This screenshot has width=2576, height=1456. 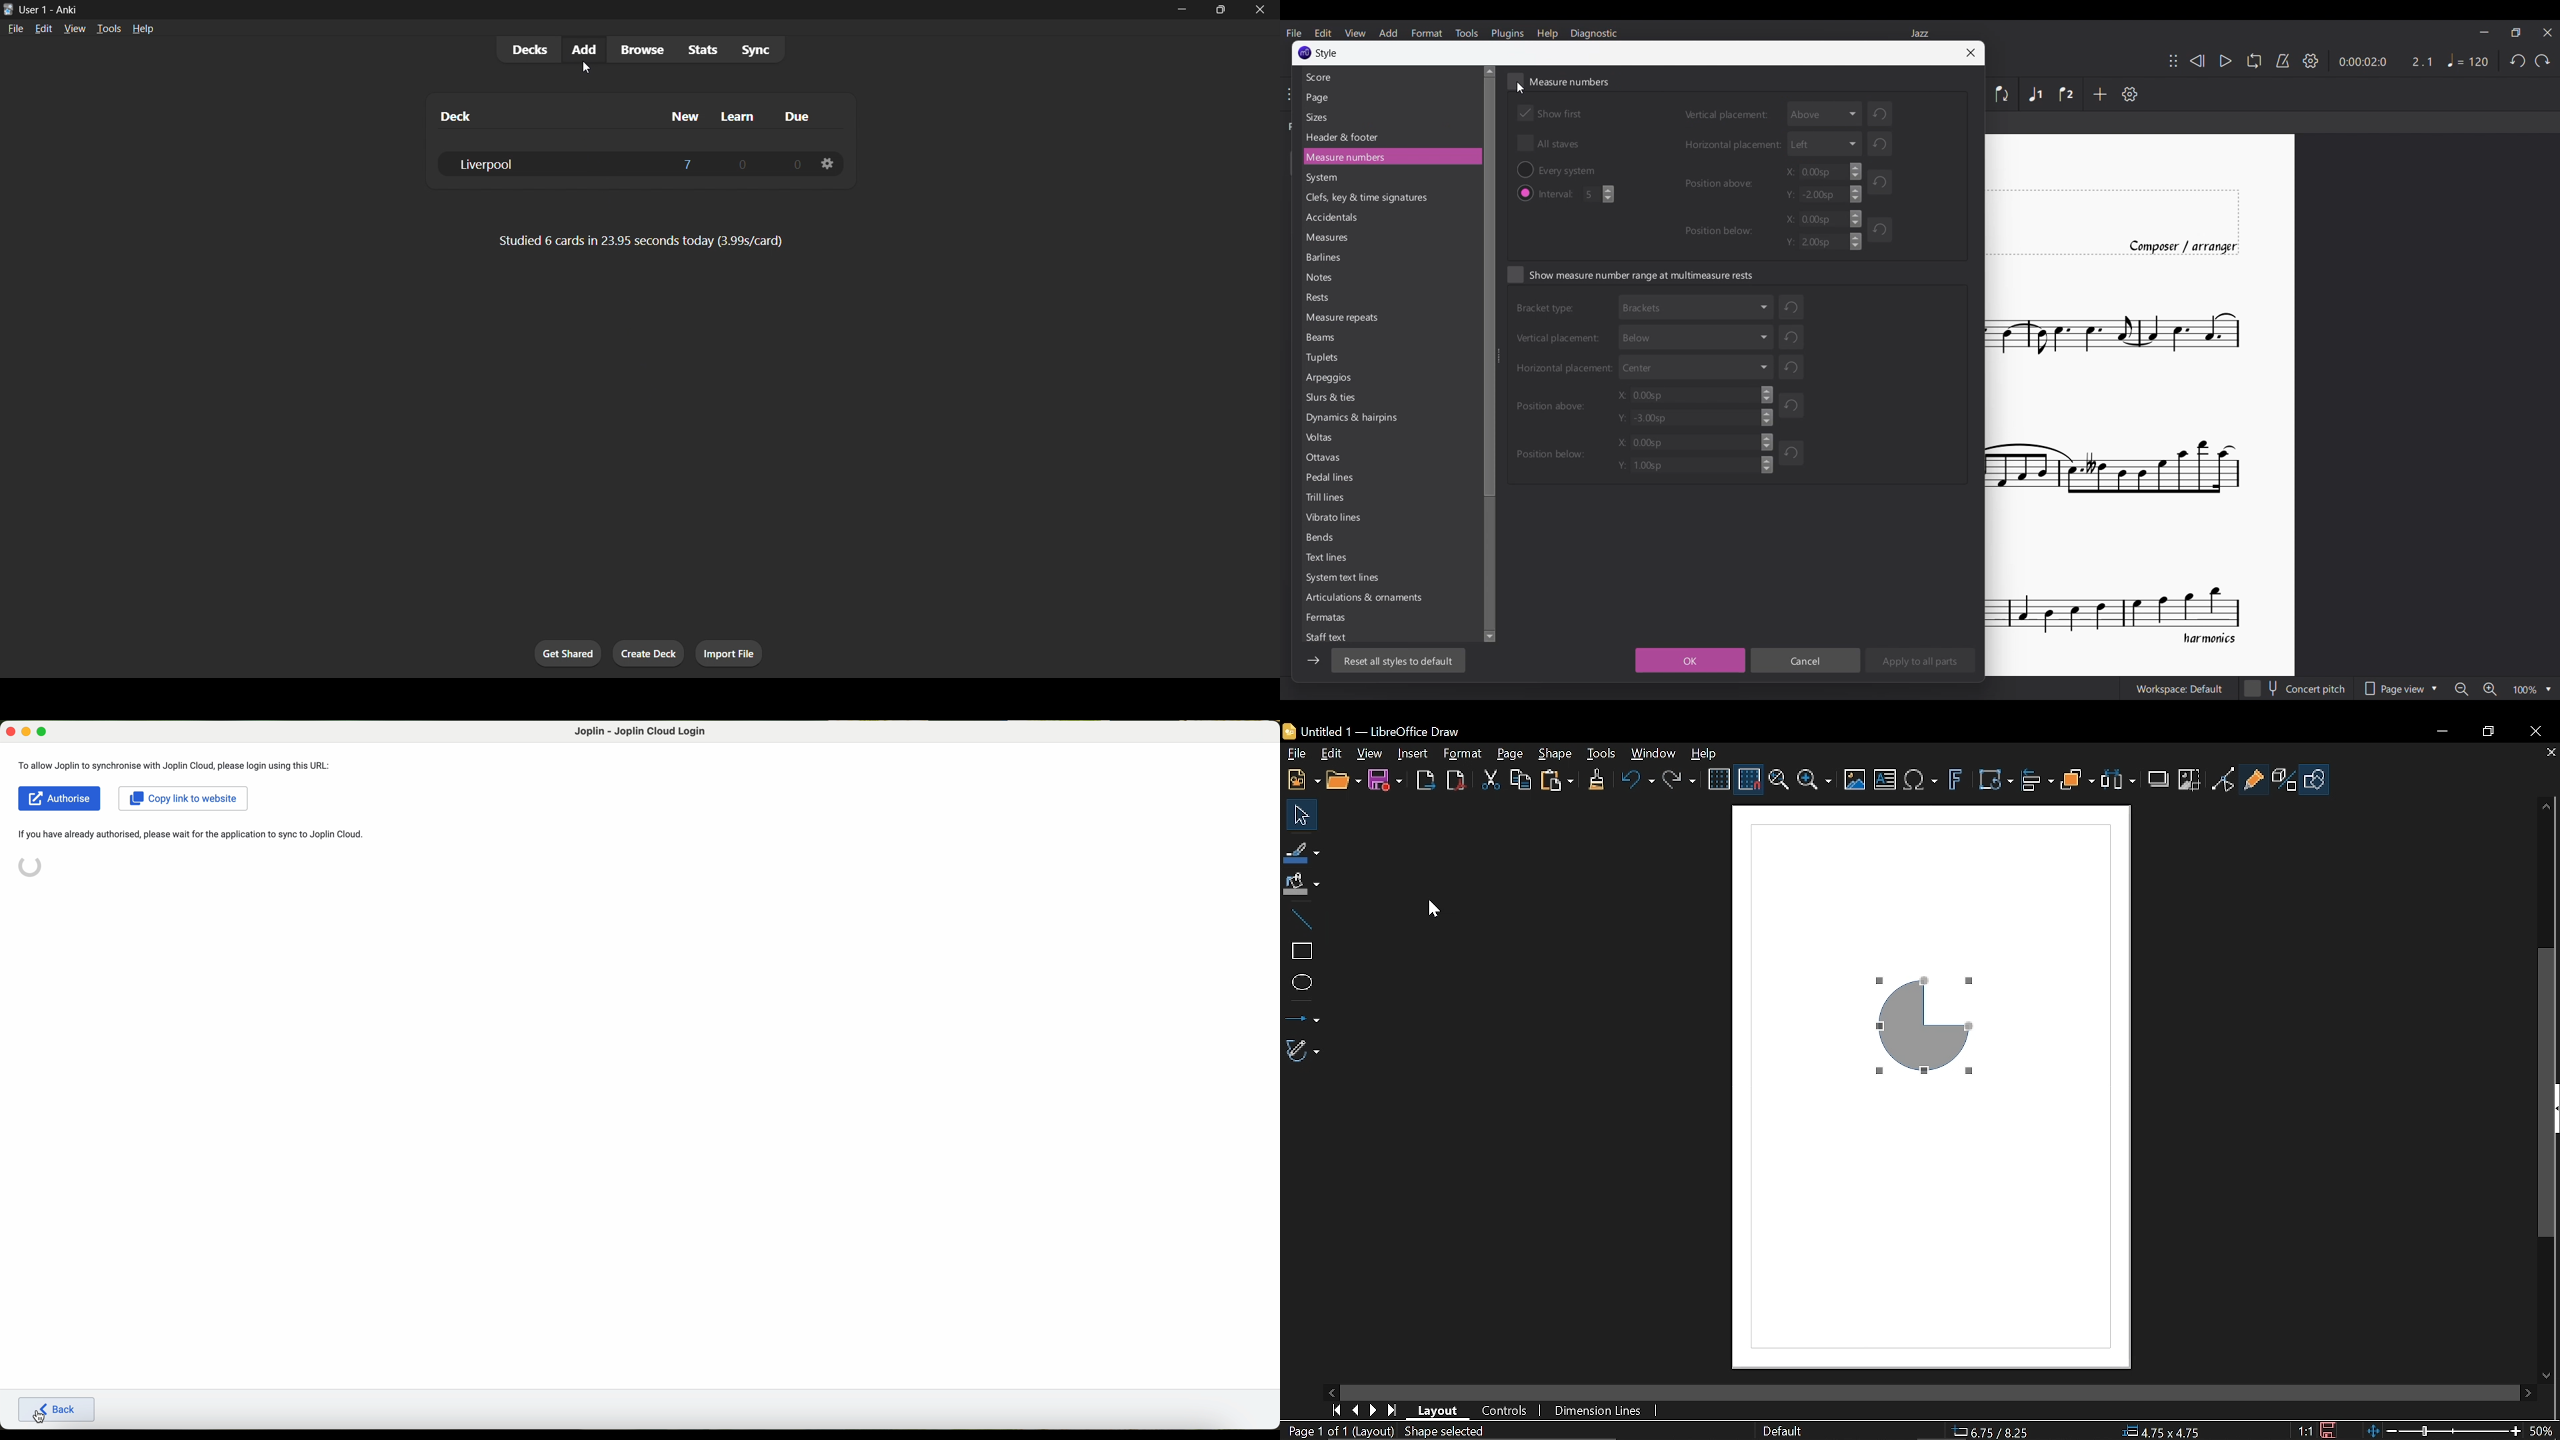 What do you see at coordinates (756, 51) in the screenshot?
I see `sync` at bounding box center [756, 51].